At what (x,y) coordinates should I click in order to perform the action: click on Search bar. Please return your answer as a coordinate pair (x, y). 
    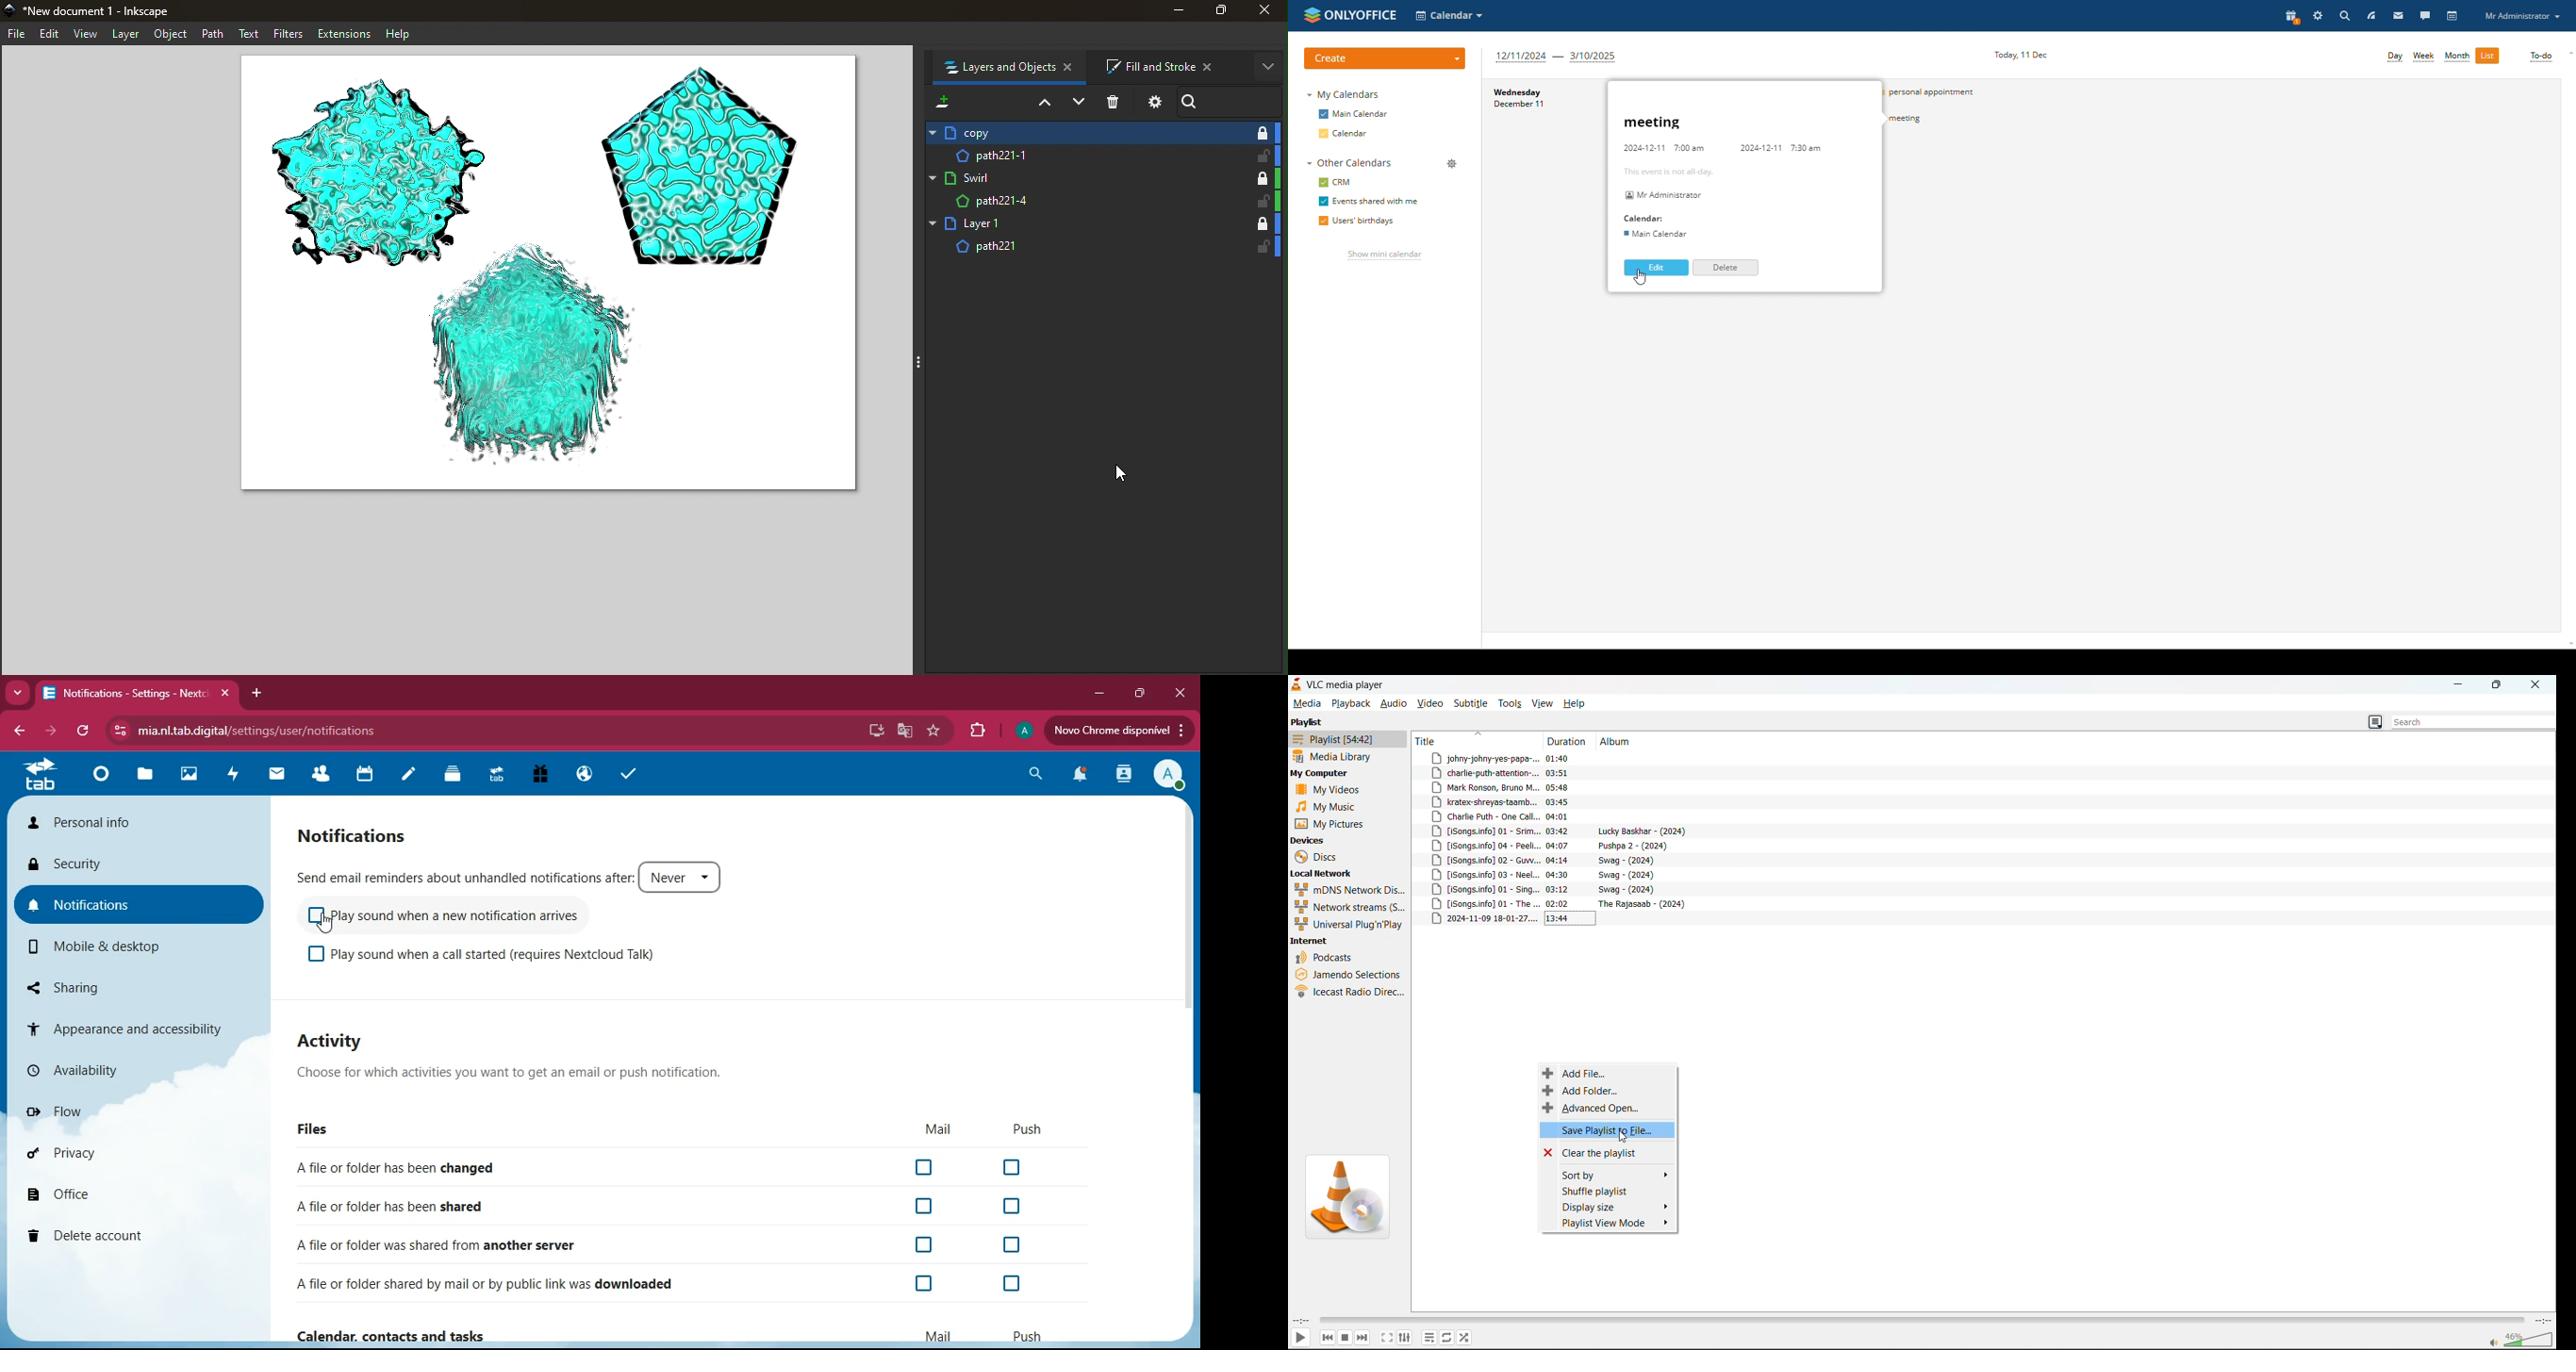
    Looking at the image, I should click on (1233, 100).